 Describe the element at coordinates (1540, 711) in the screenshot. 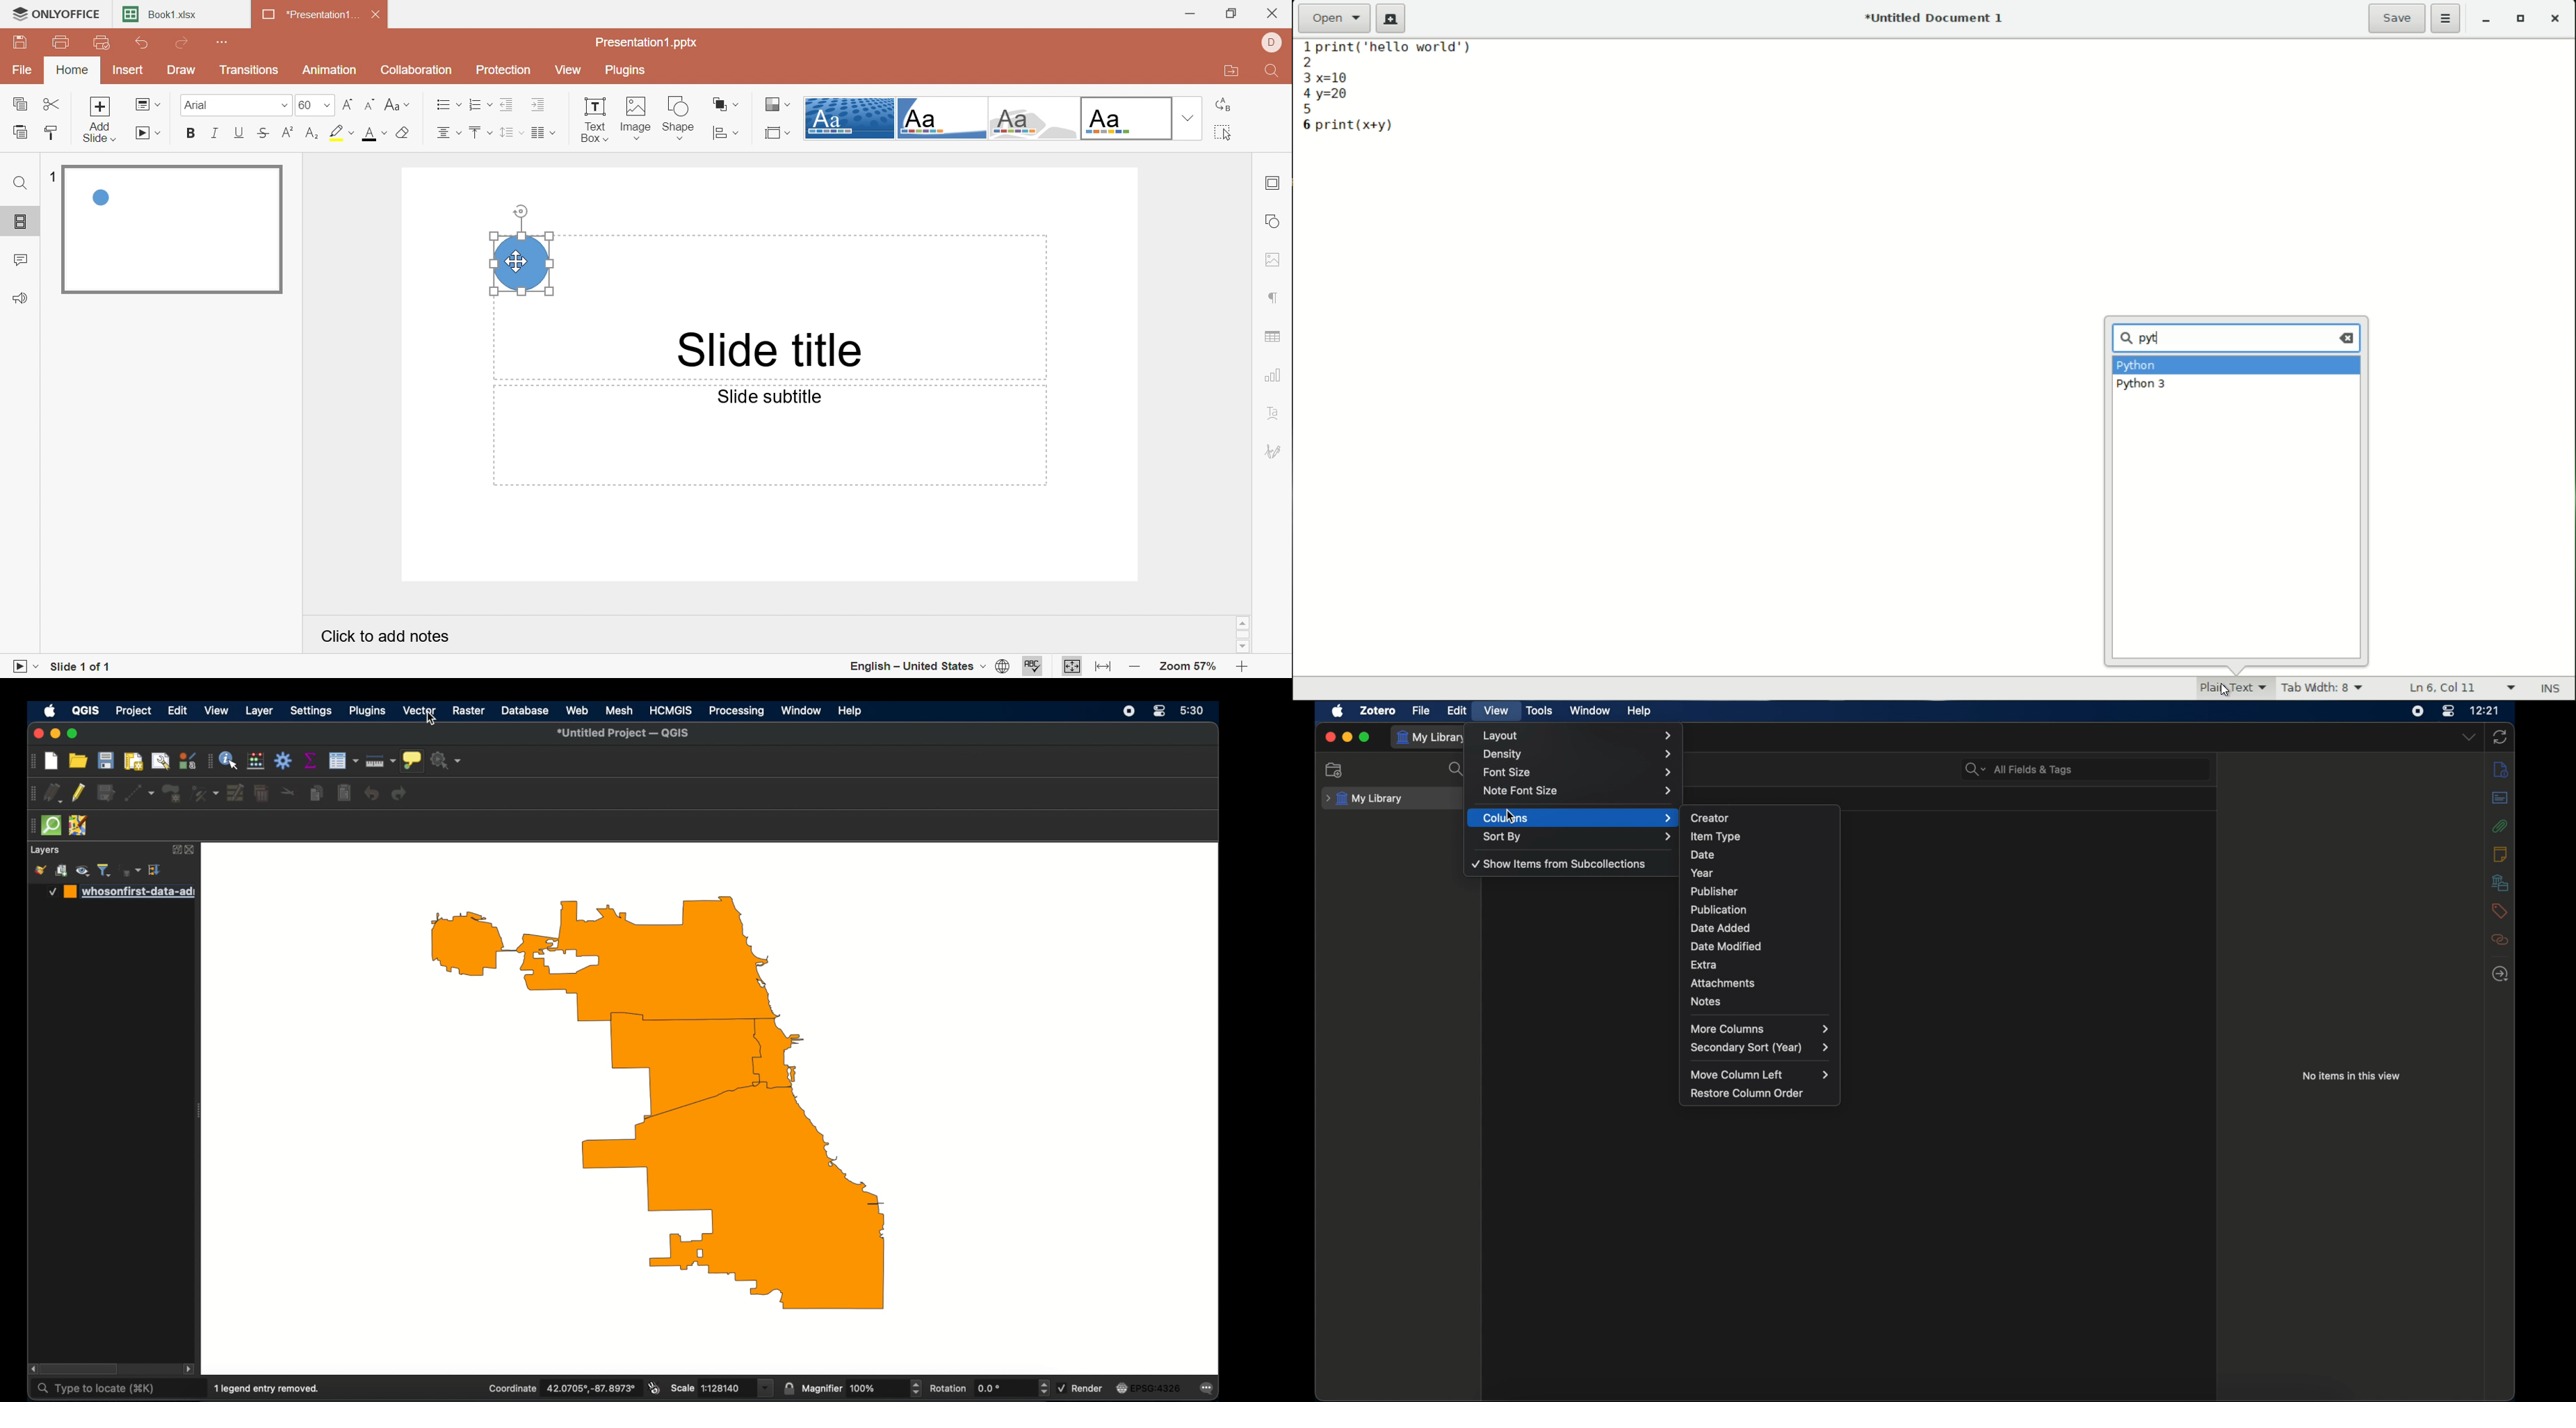

I see `tools` at that location.